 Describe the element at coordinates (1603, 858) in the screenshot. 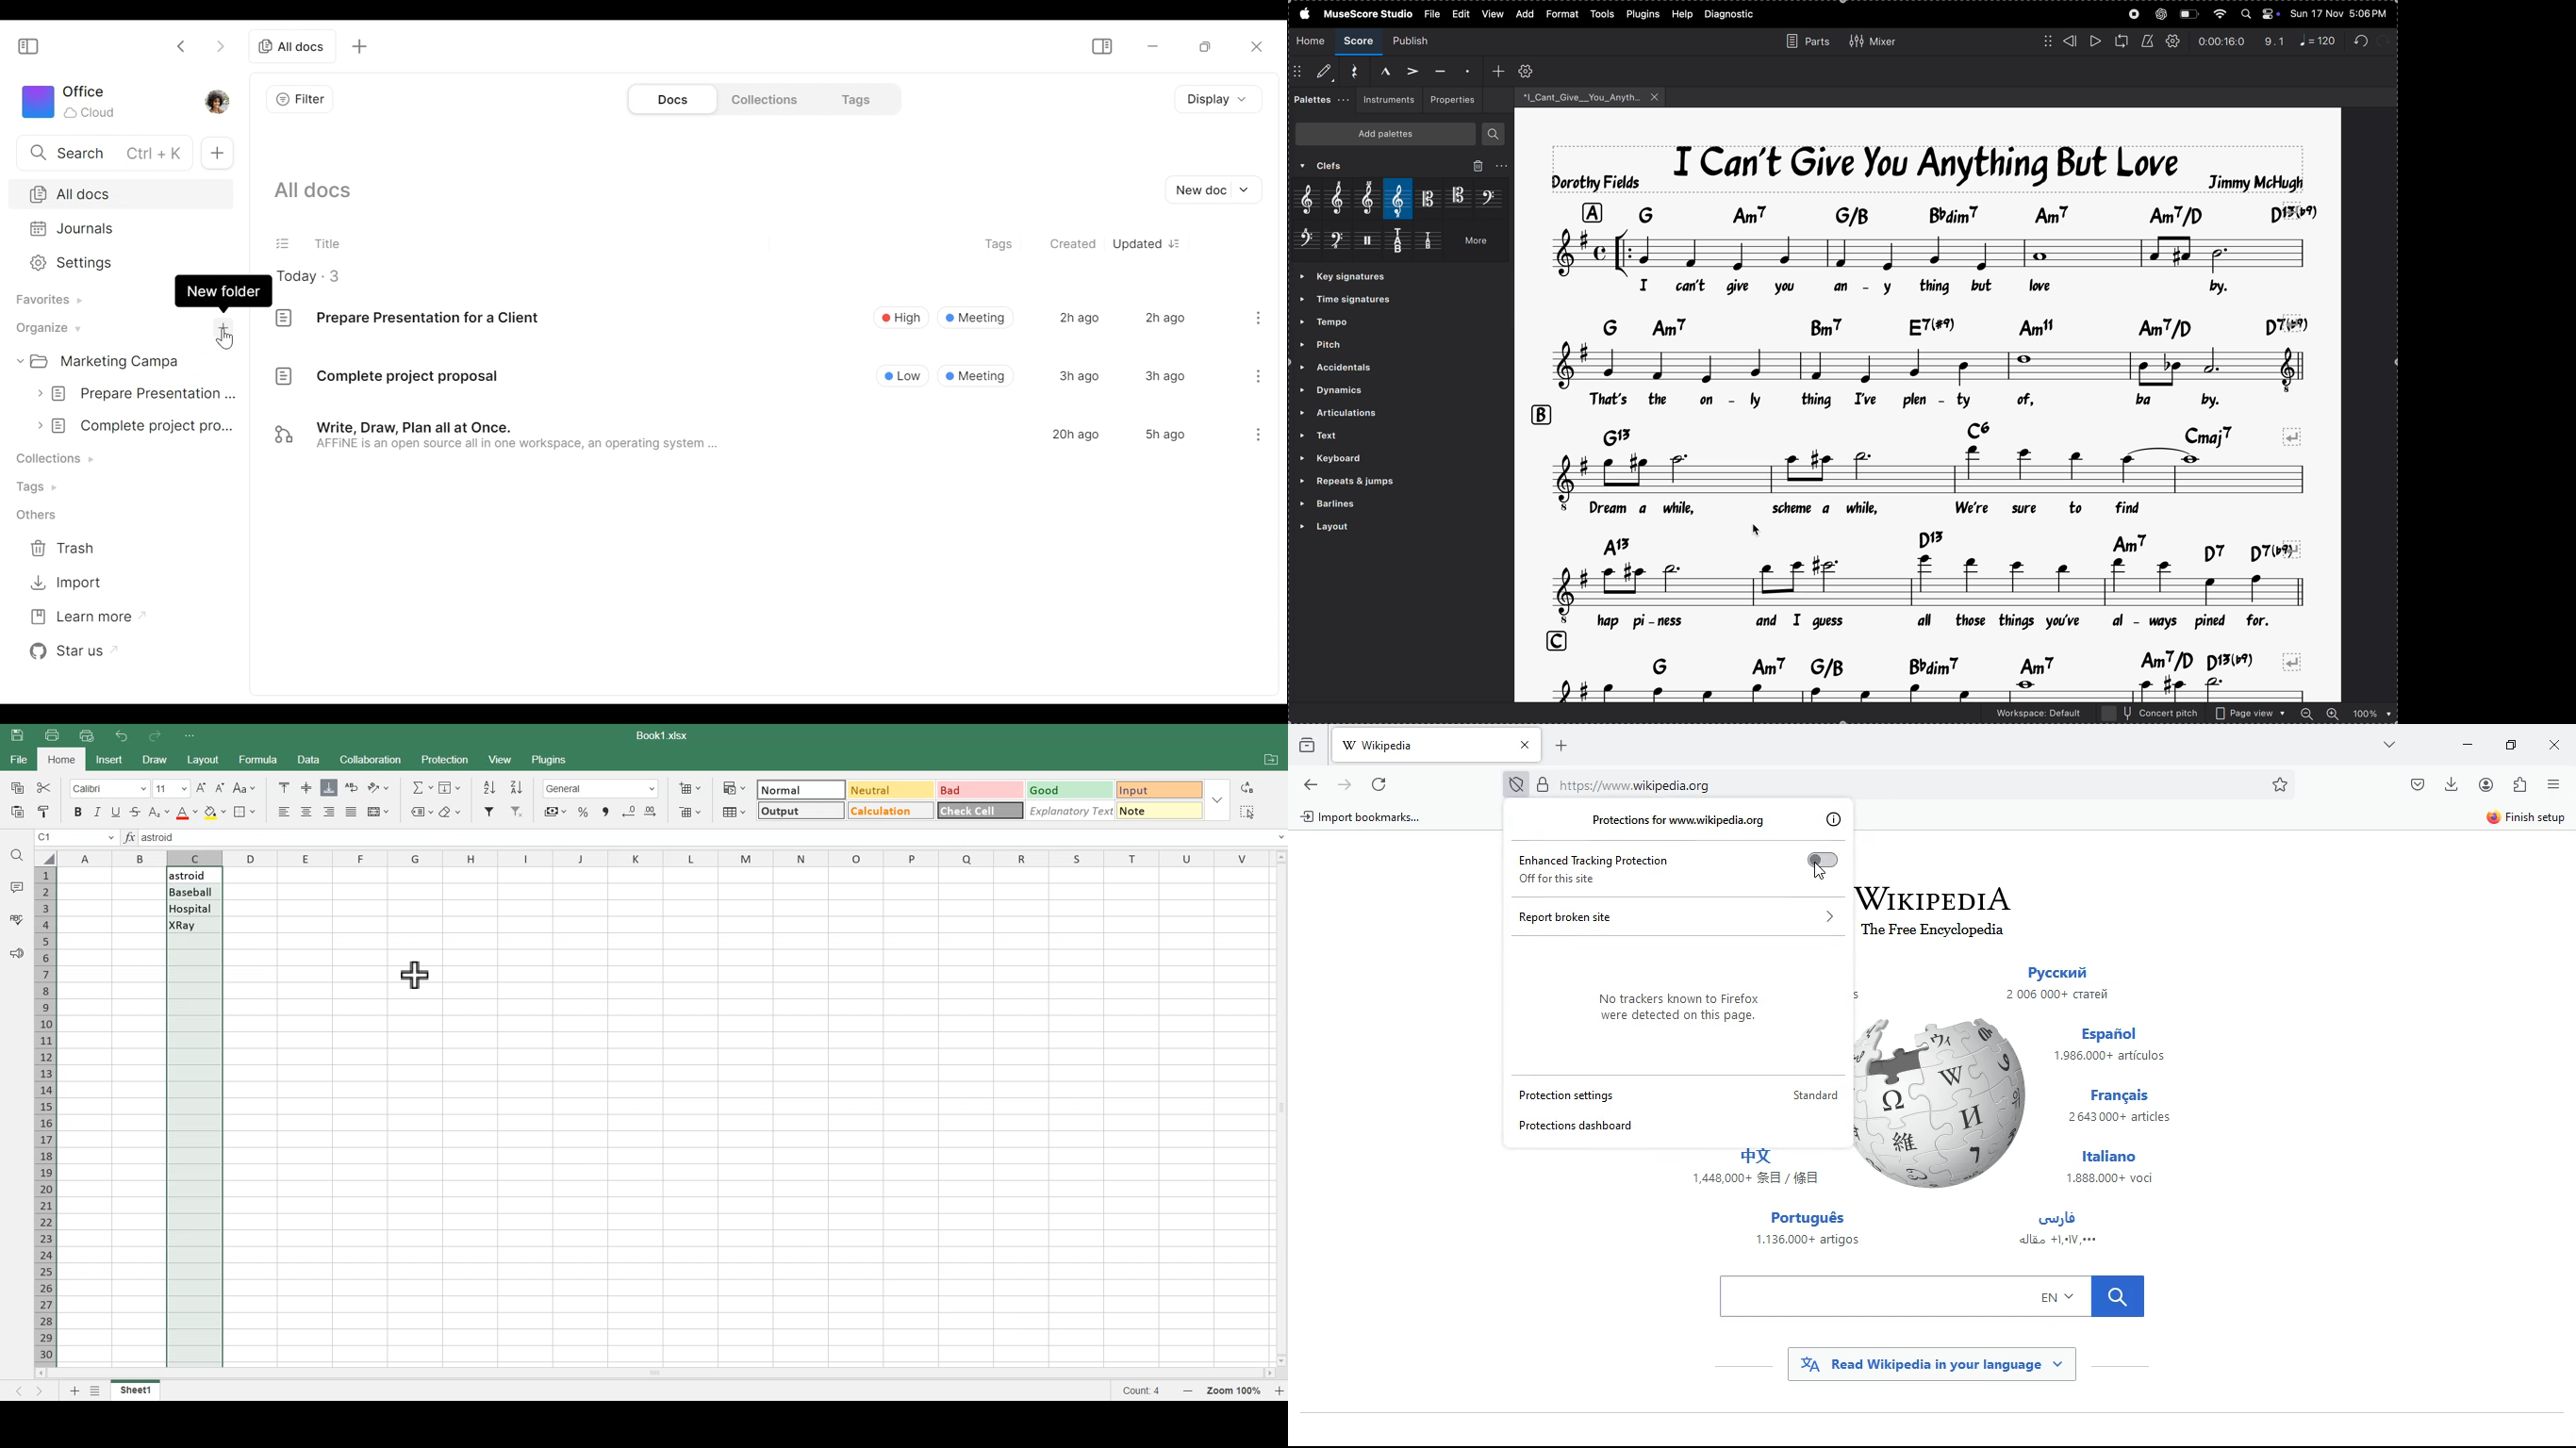

I see `enhanced tracking protection` at that location.